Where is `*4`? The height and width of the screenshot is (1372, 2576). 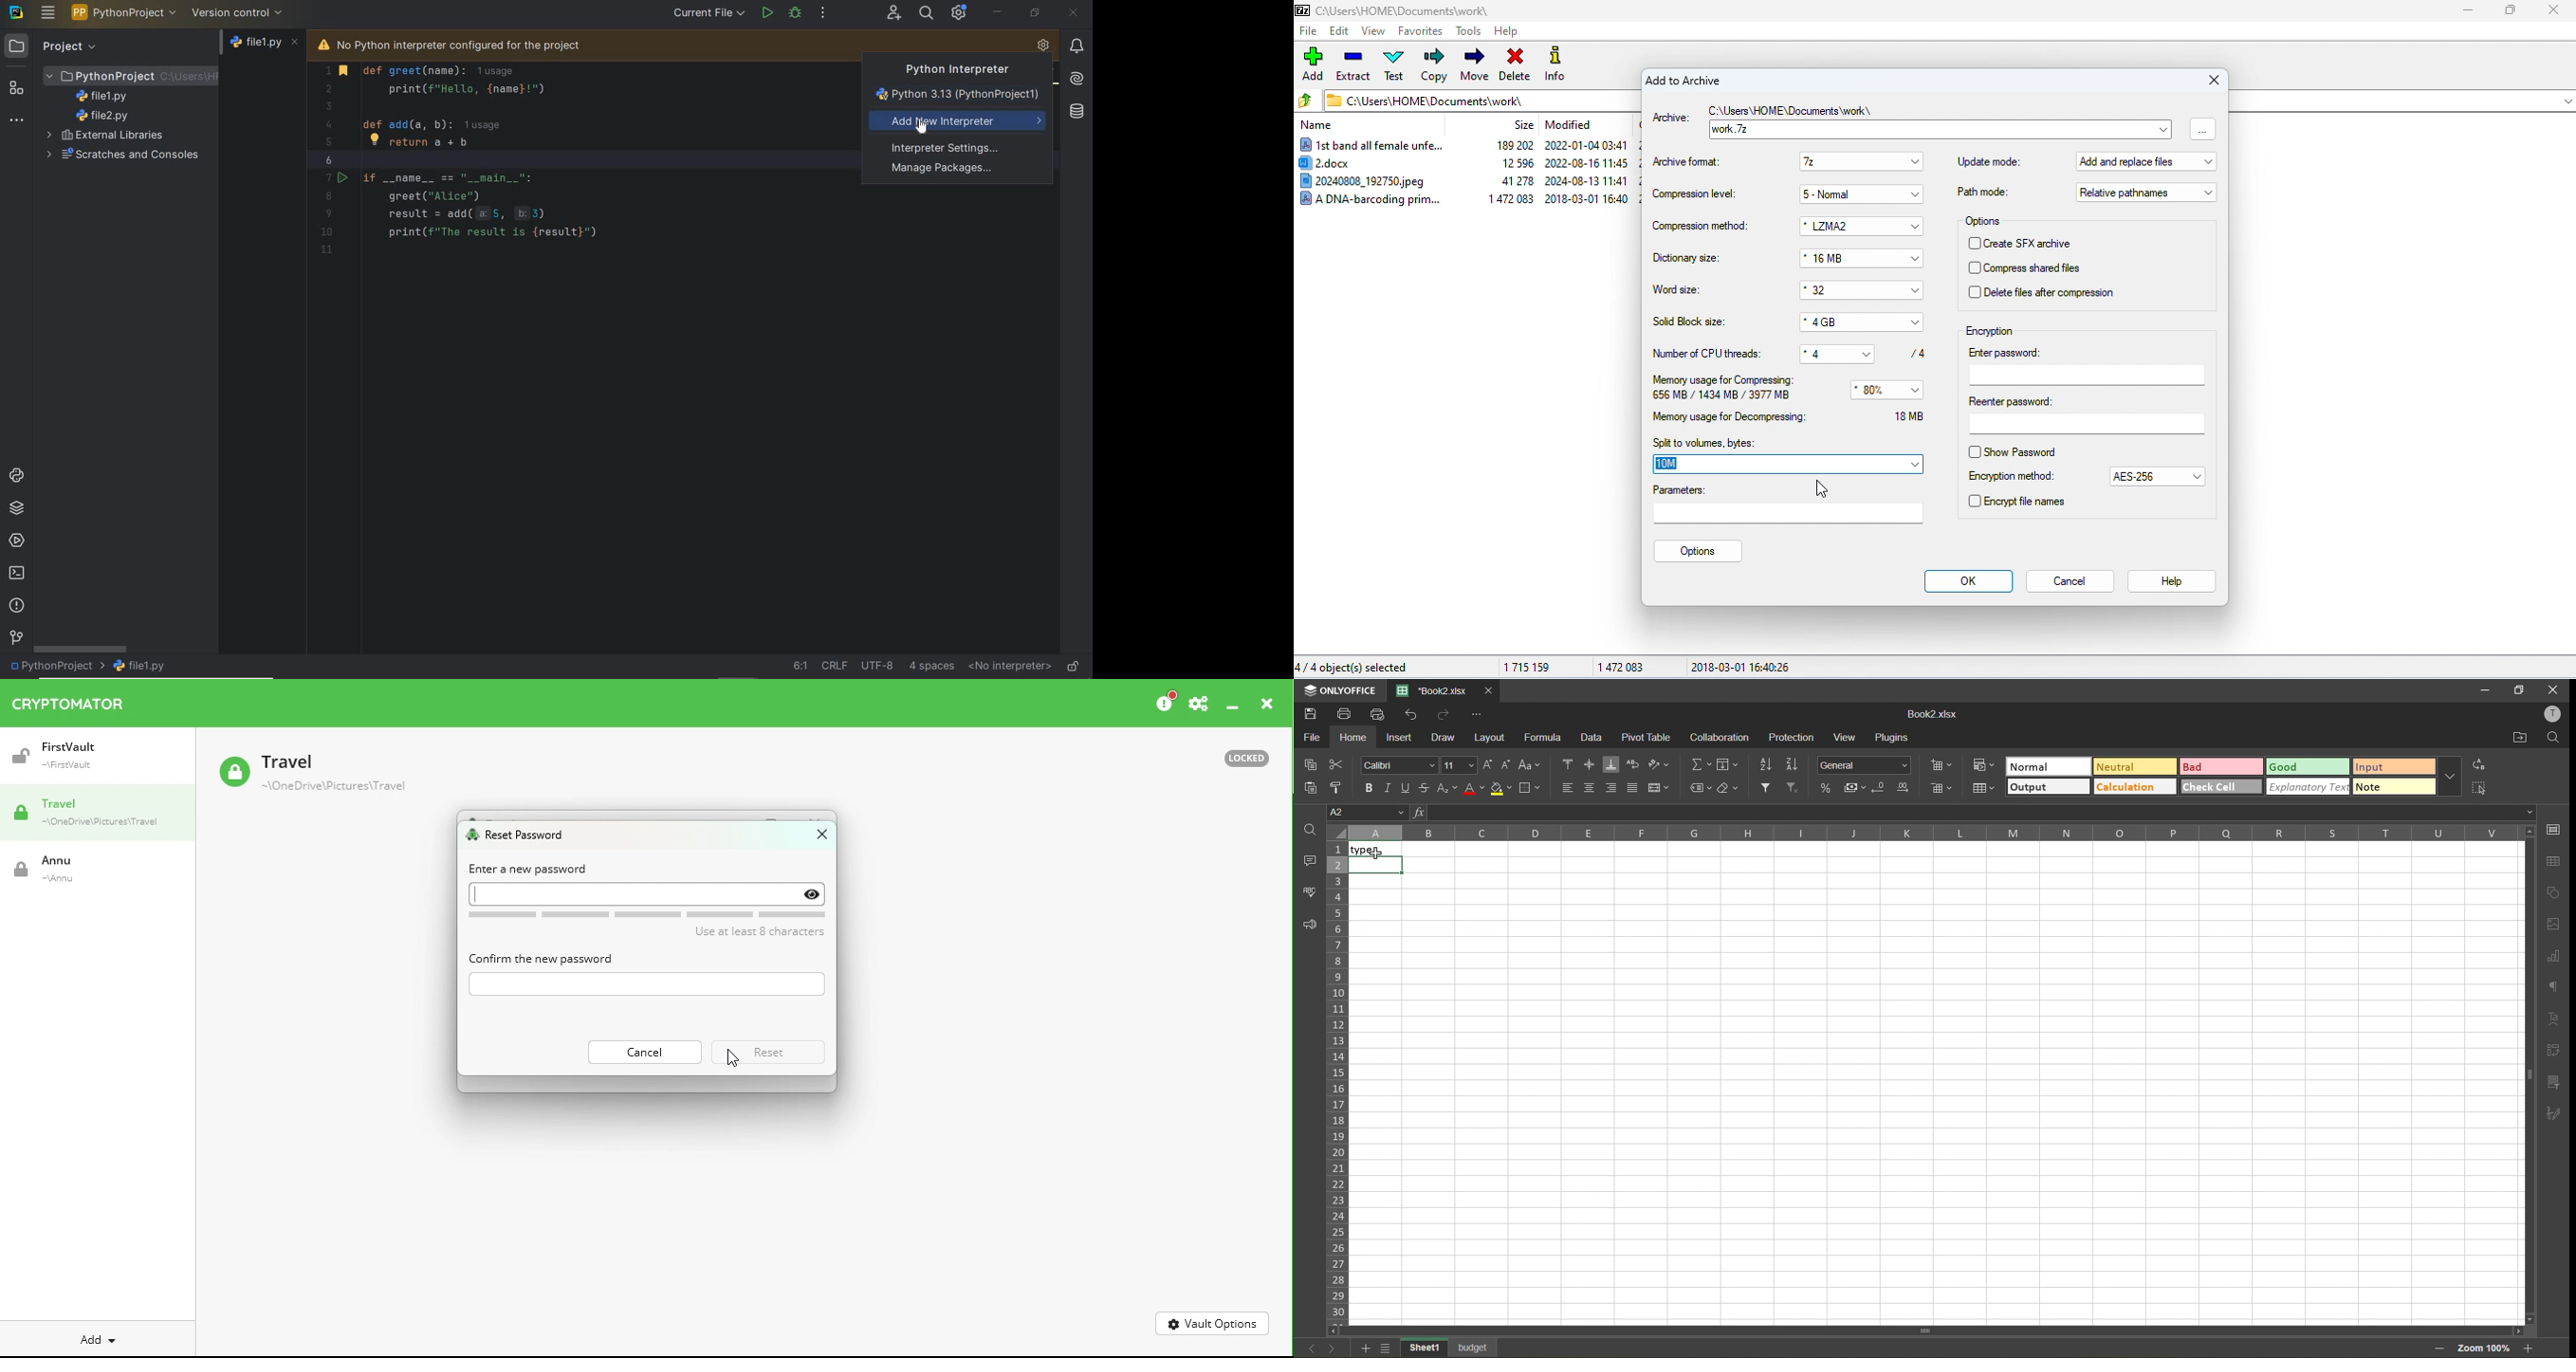 *4 is located at coordinates (1827, 352).